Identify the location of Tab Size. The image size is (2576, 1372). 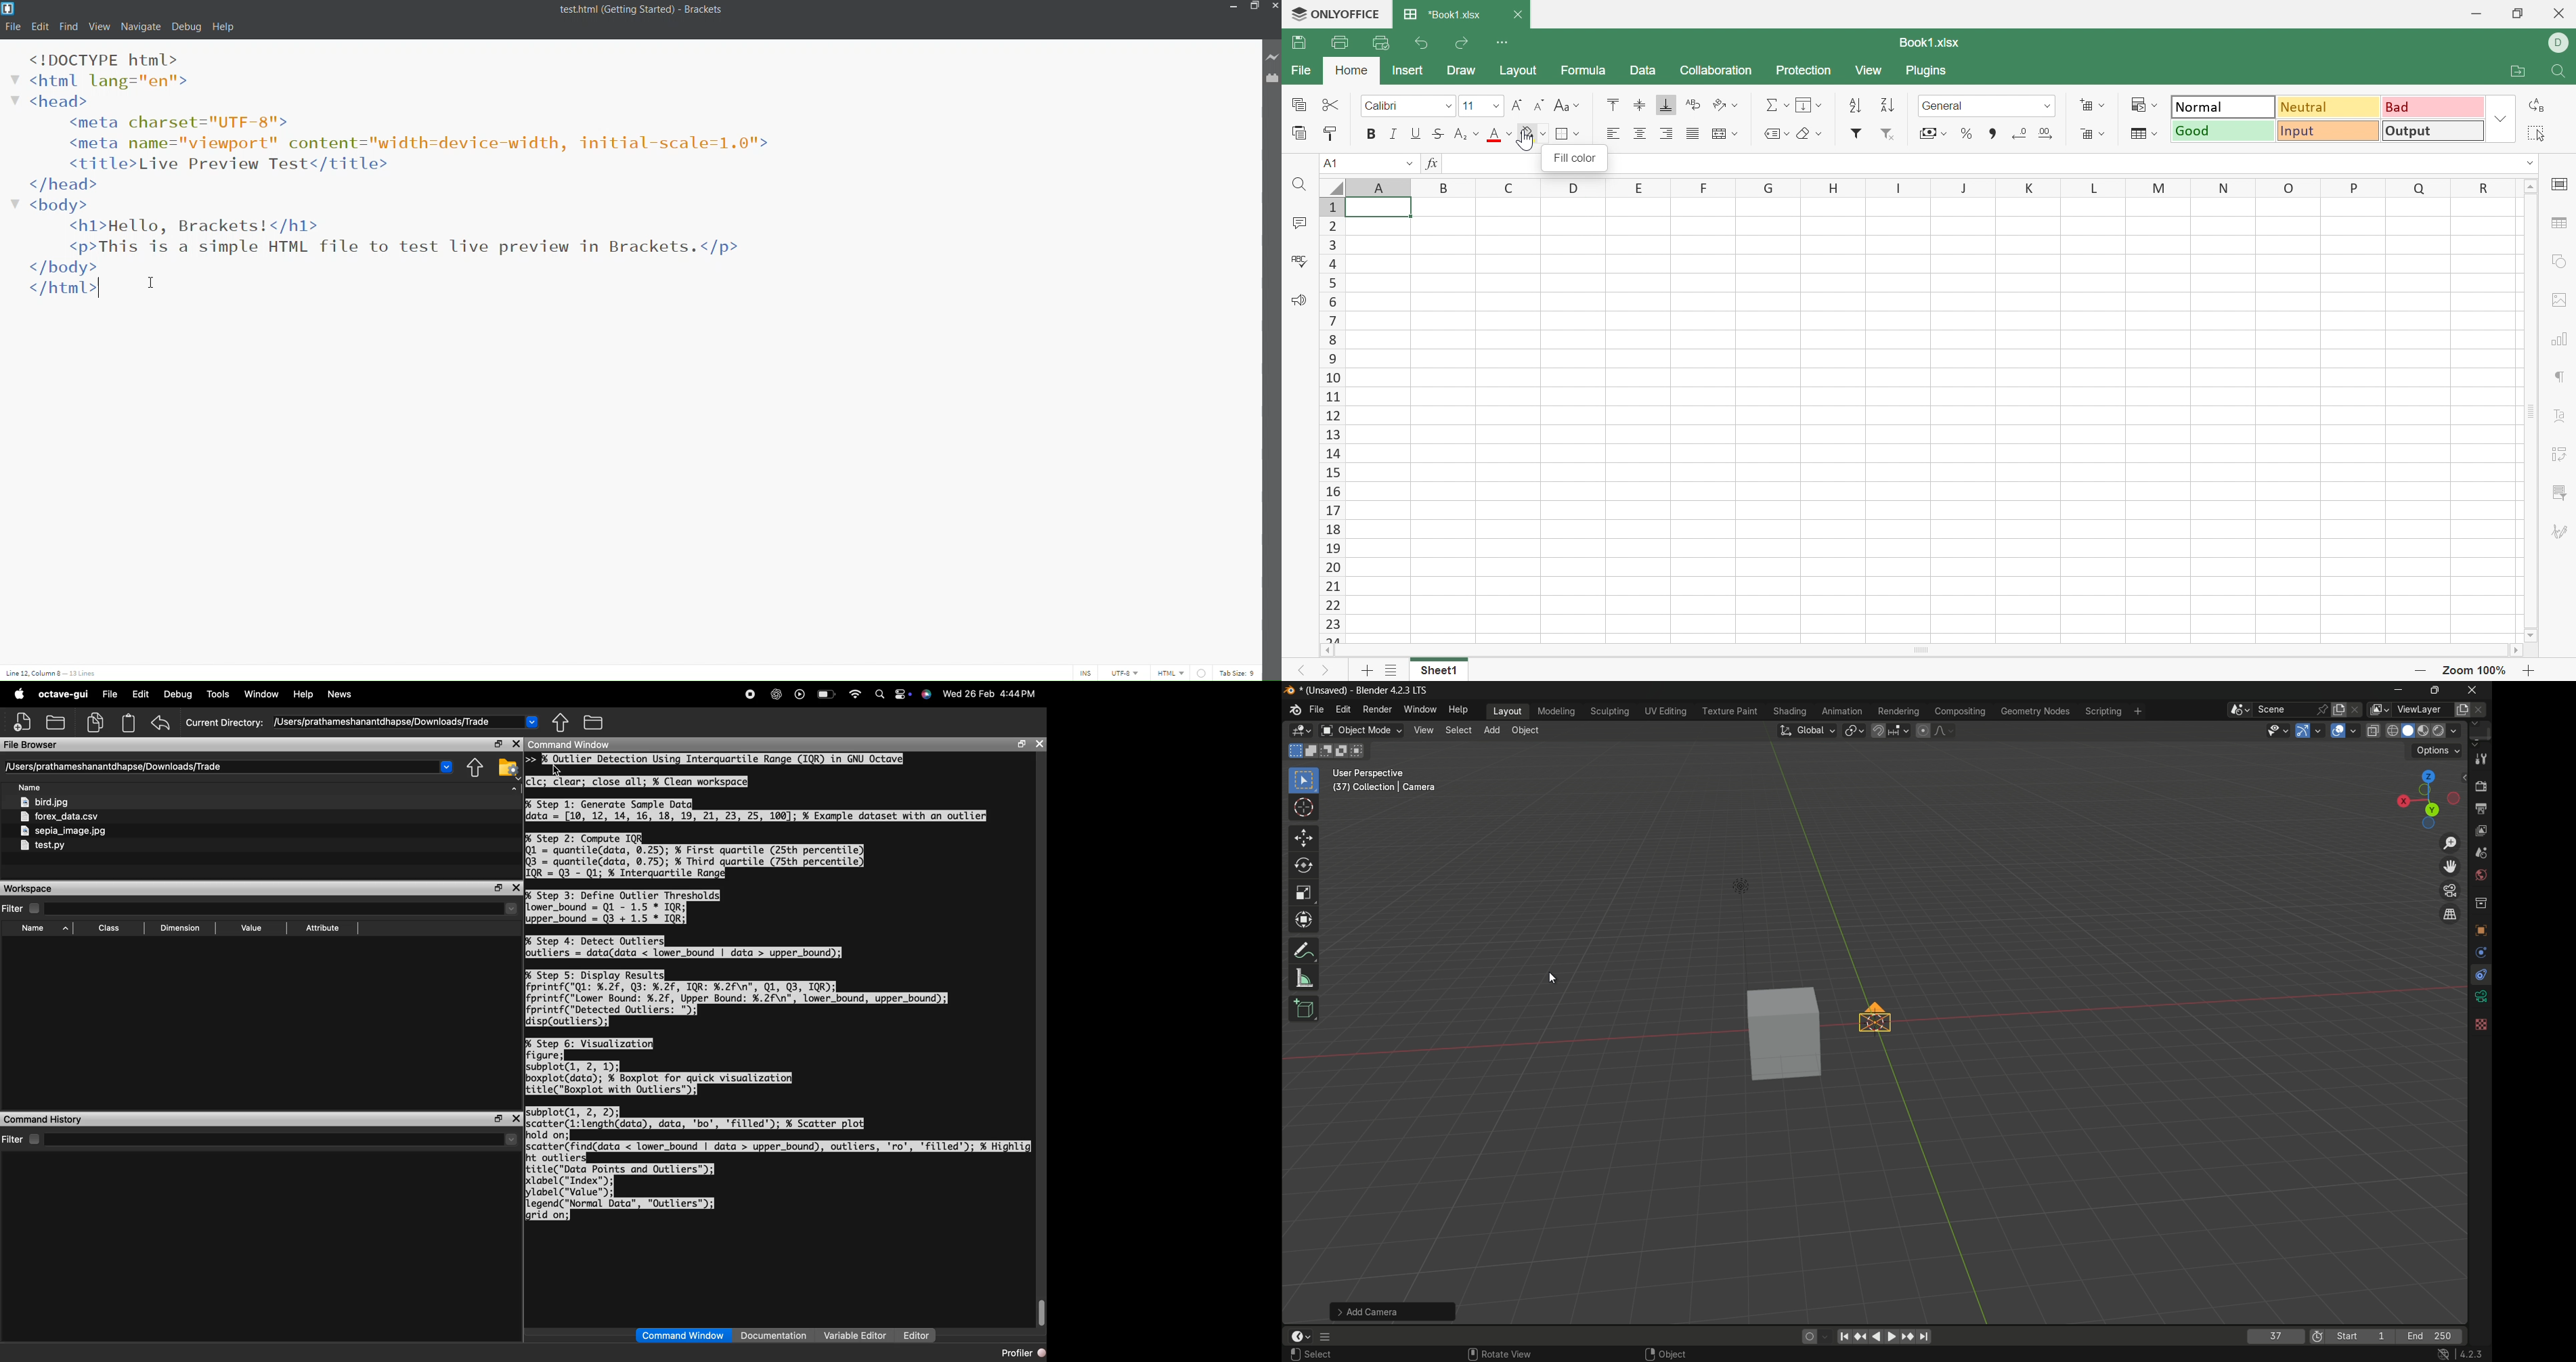
(1238, 673).